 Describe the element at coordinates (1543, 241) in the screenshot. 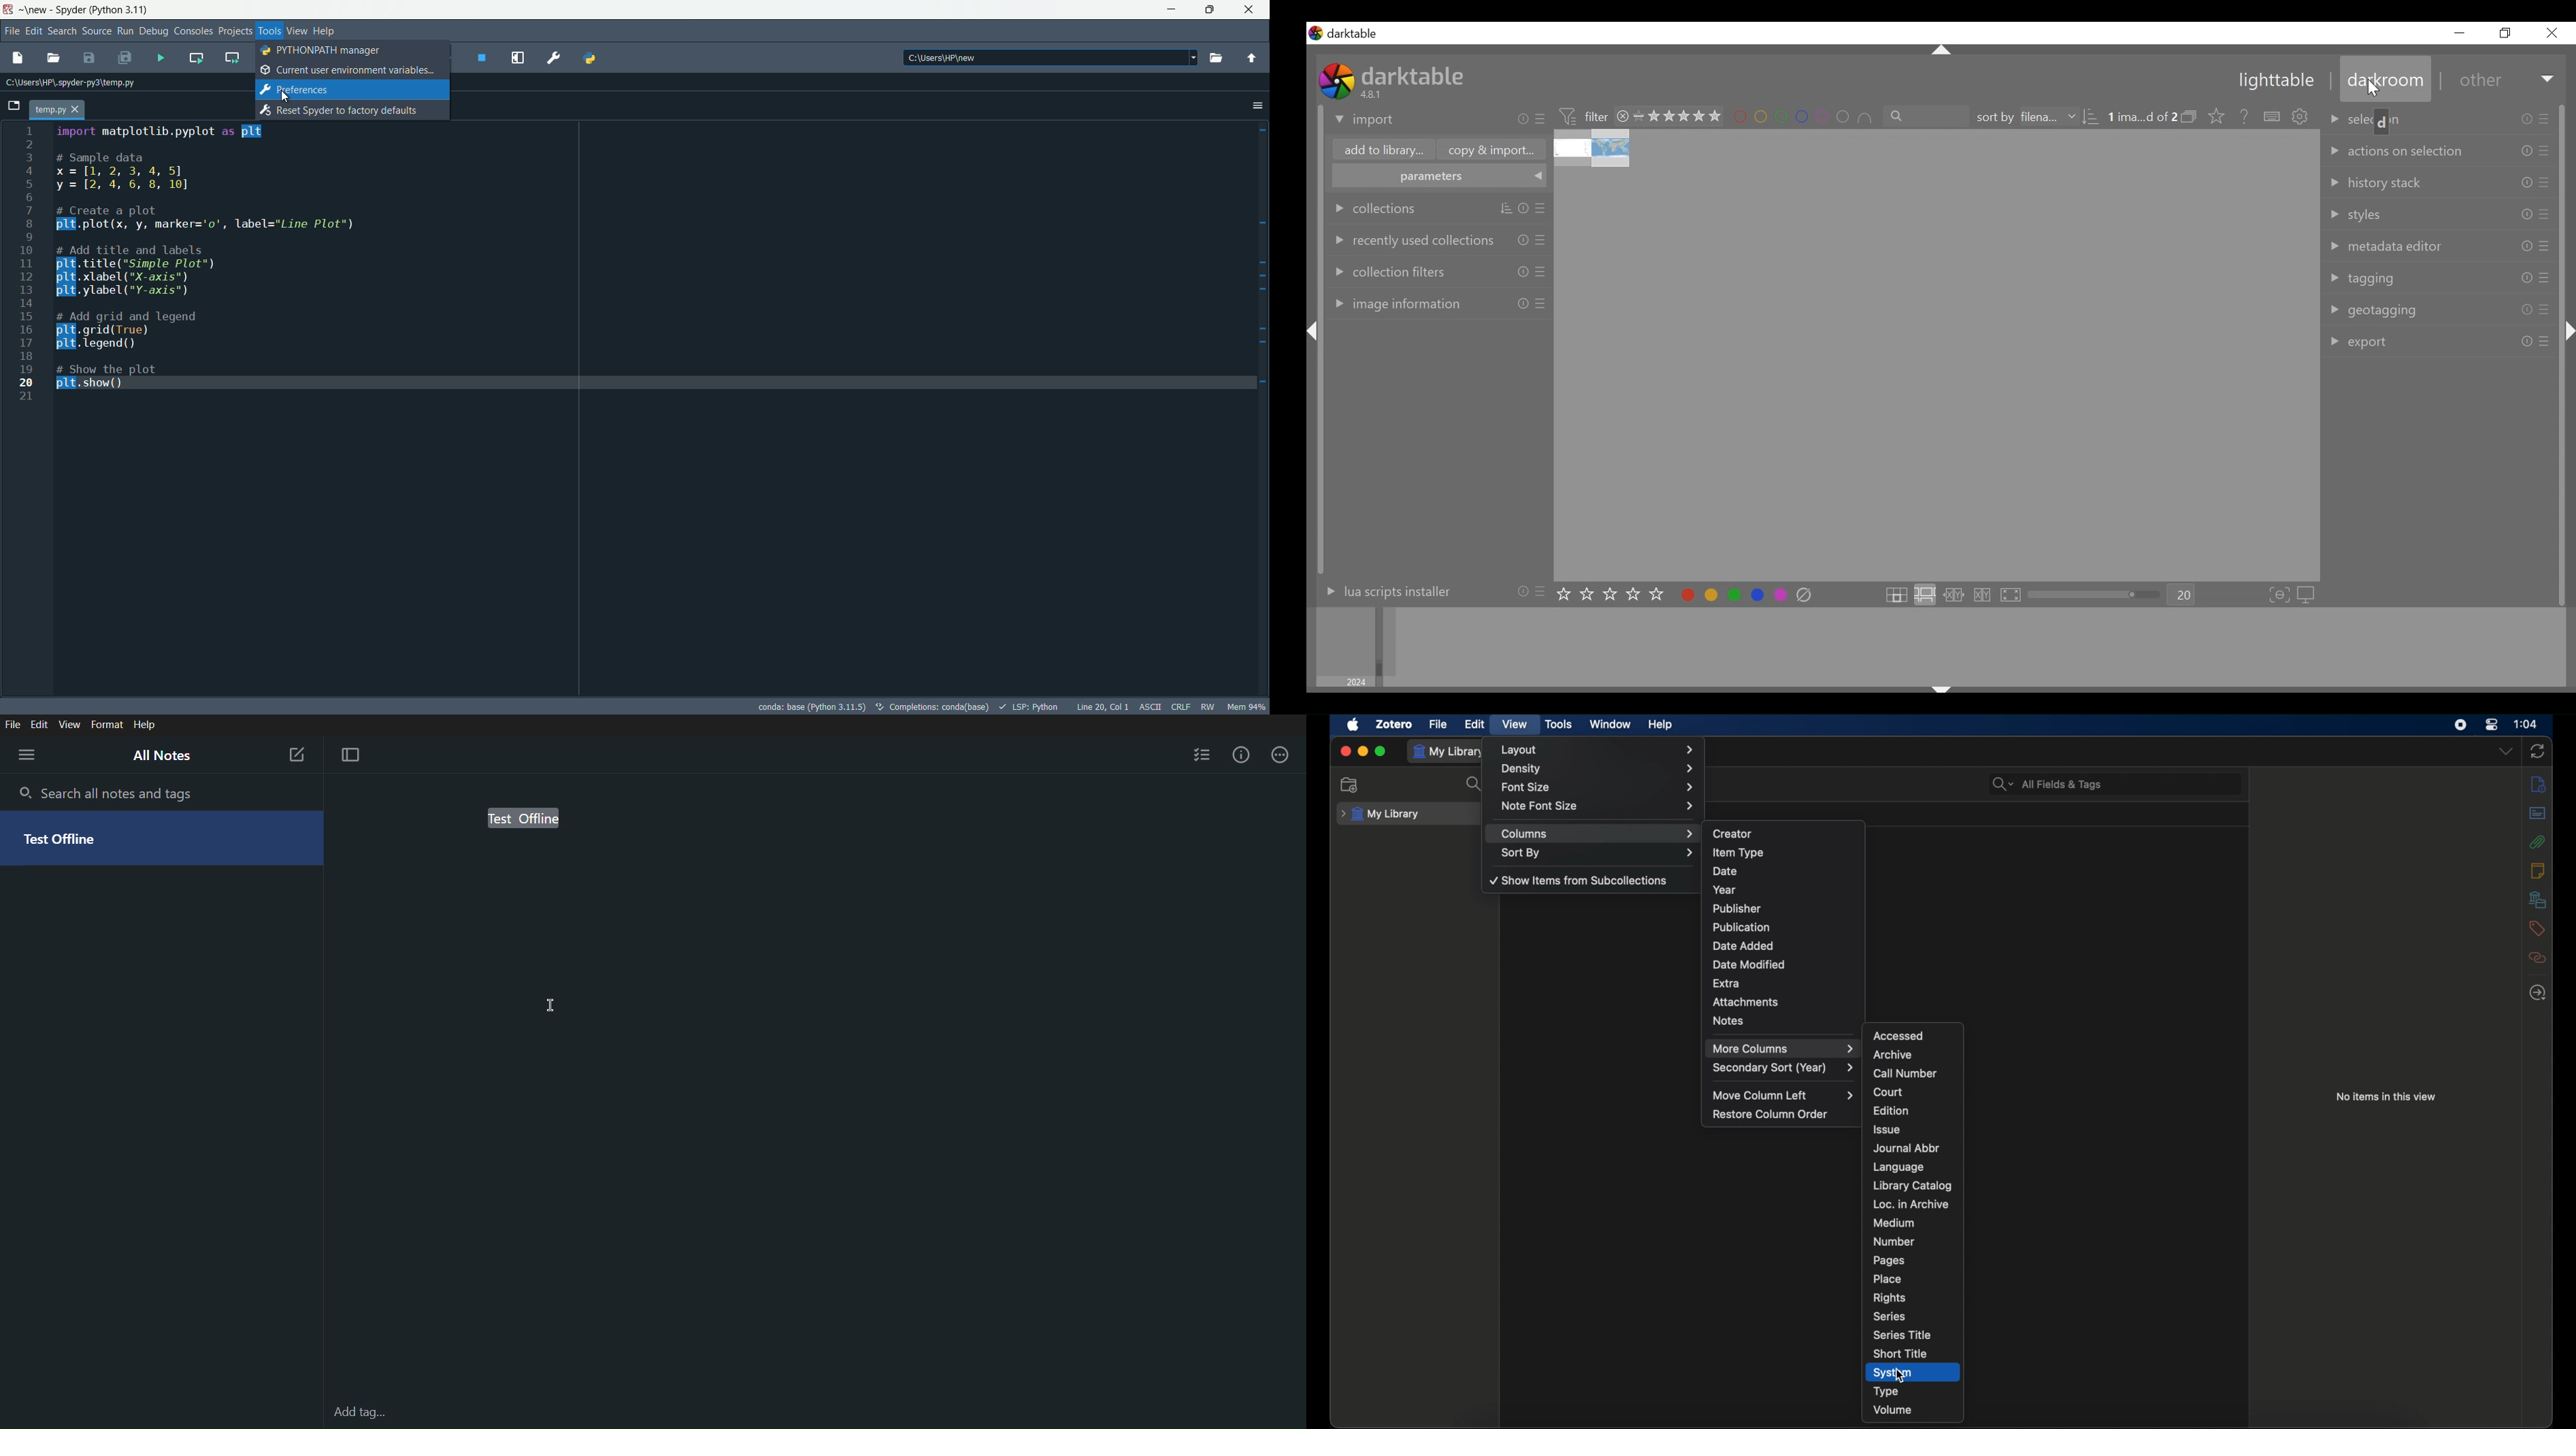

I see `` at that location.